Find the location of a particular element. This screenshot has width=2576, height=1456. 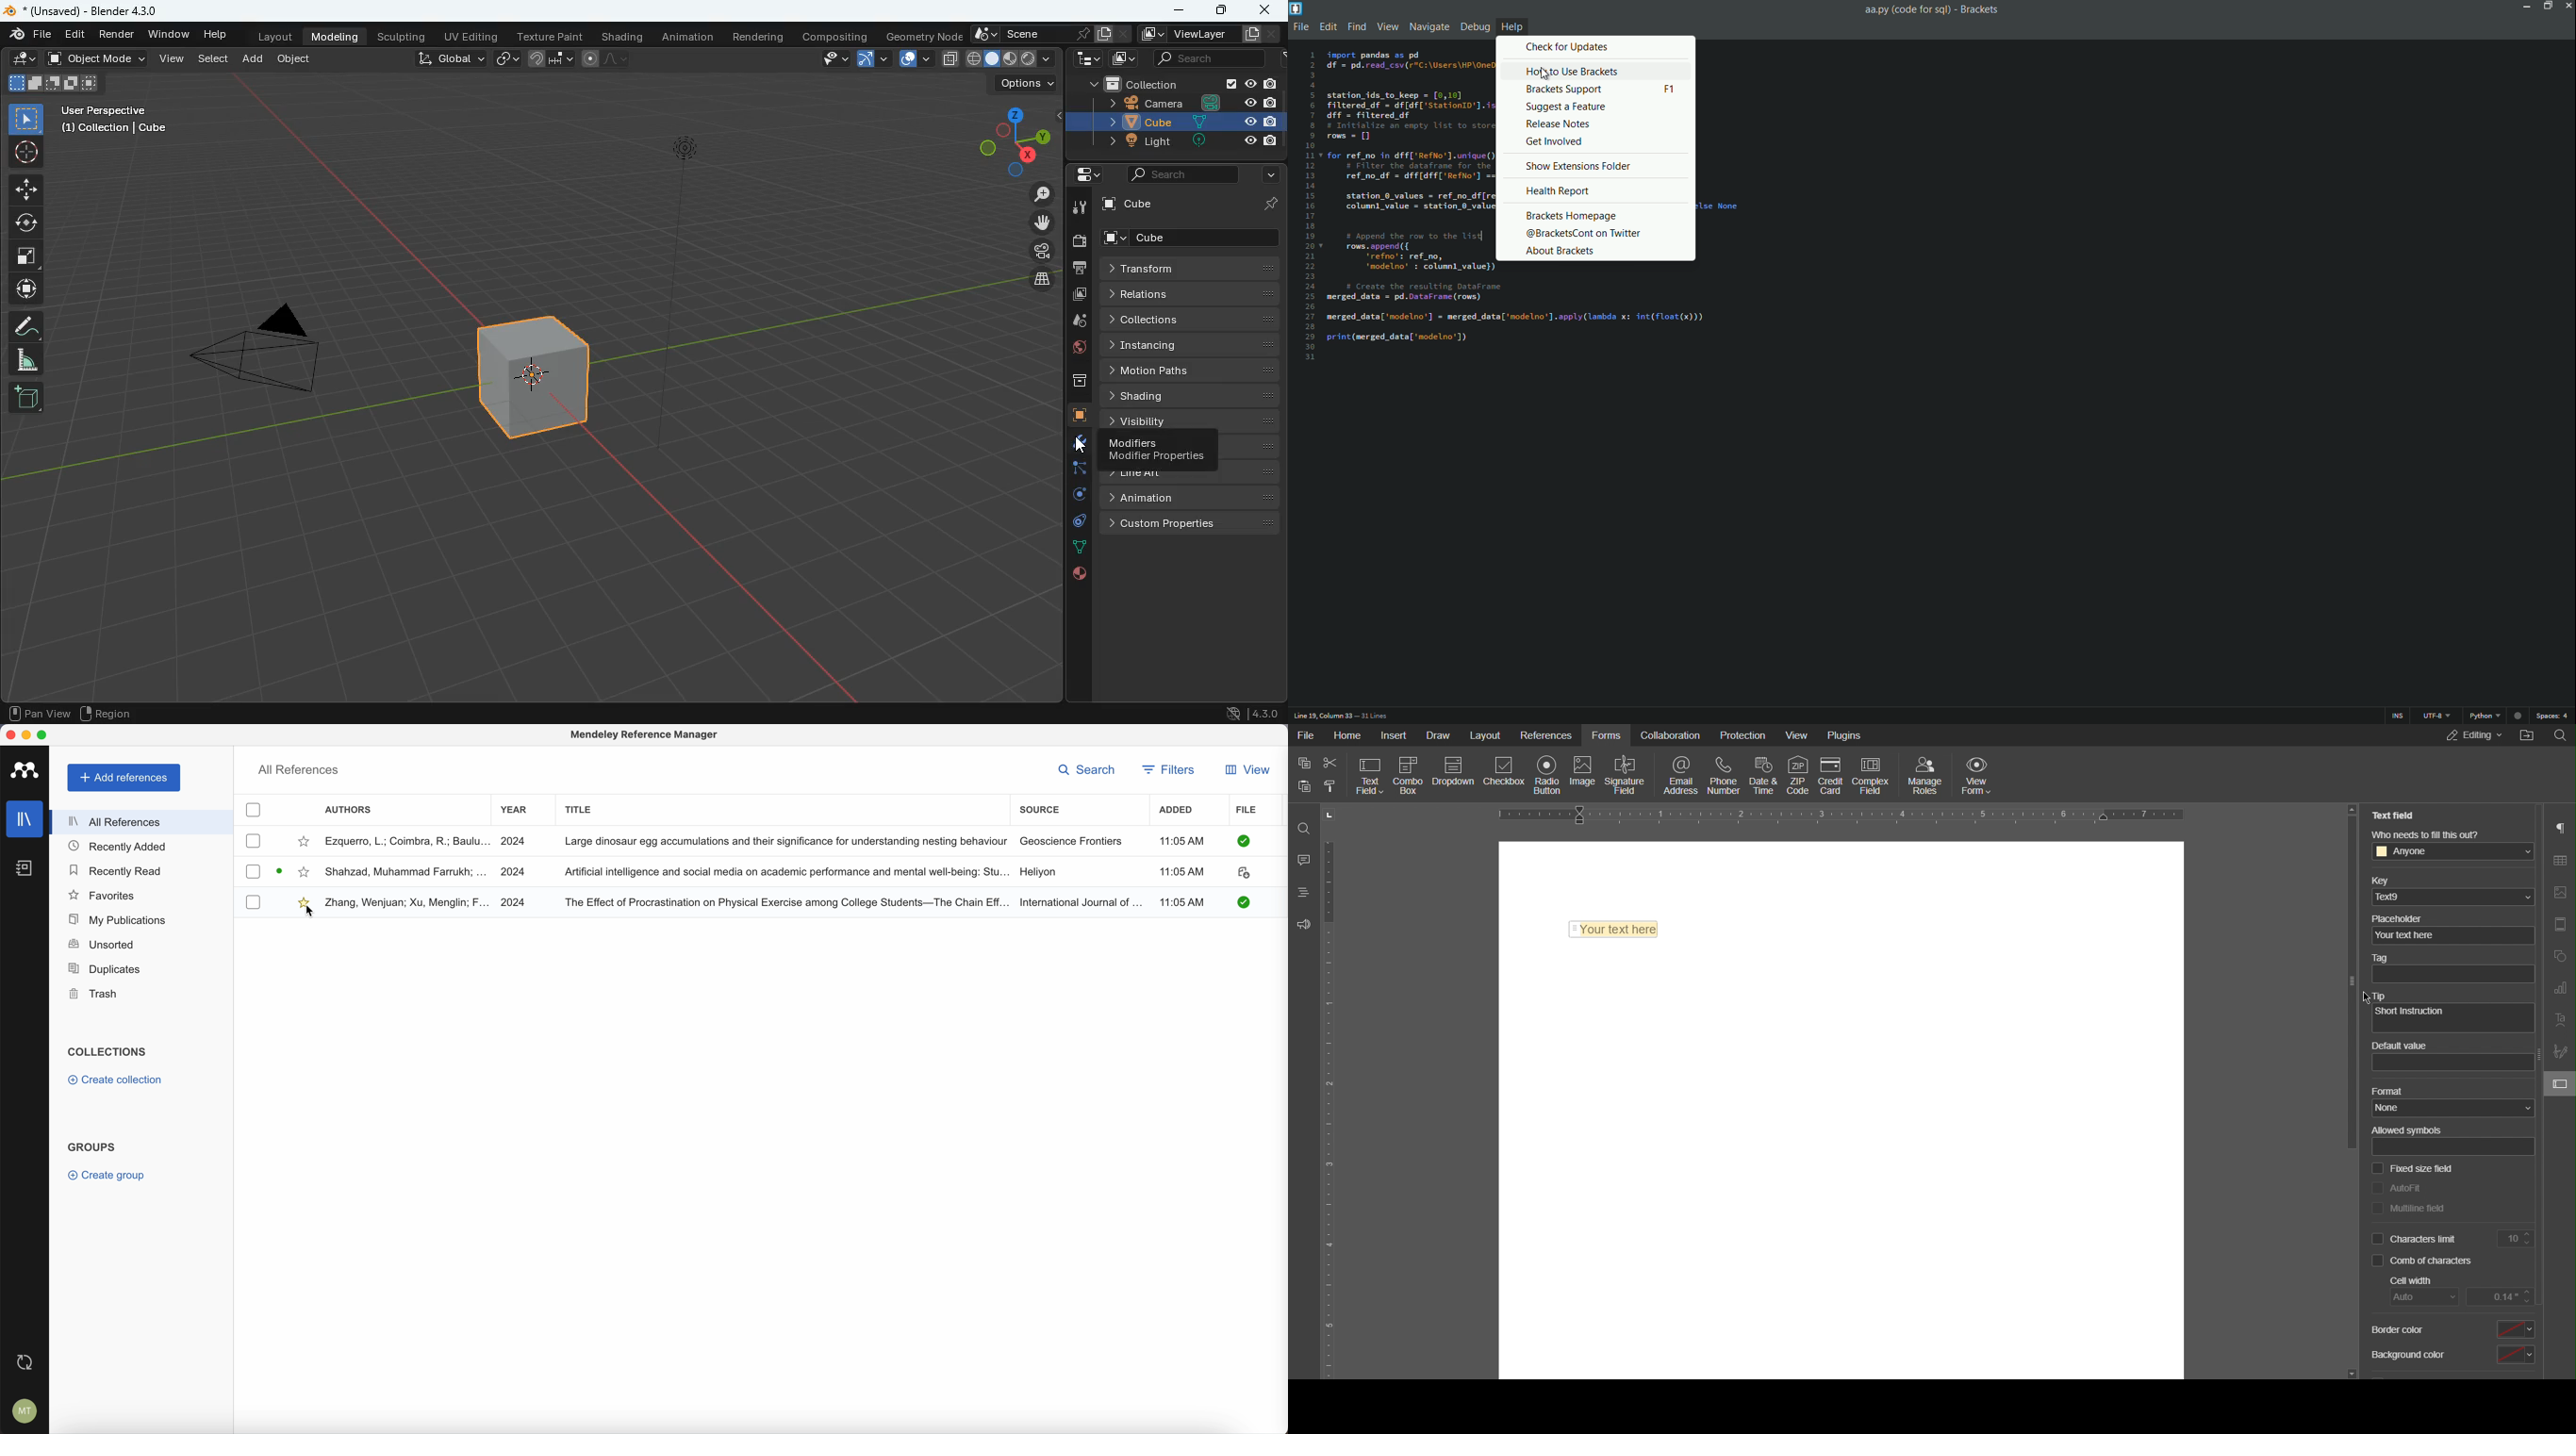

camera is located at coordinates (1131, 102).